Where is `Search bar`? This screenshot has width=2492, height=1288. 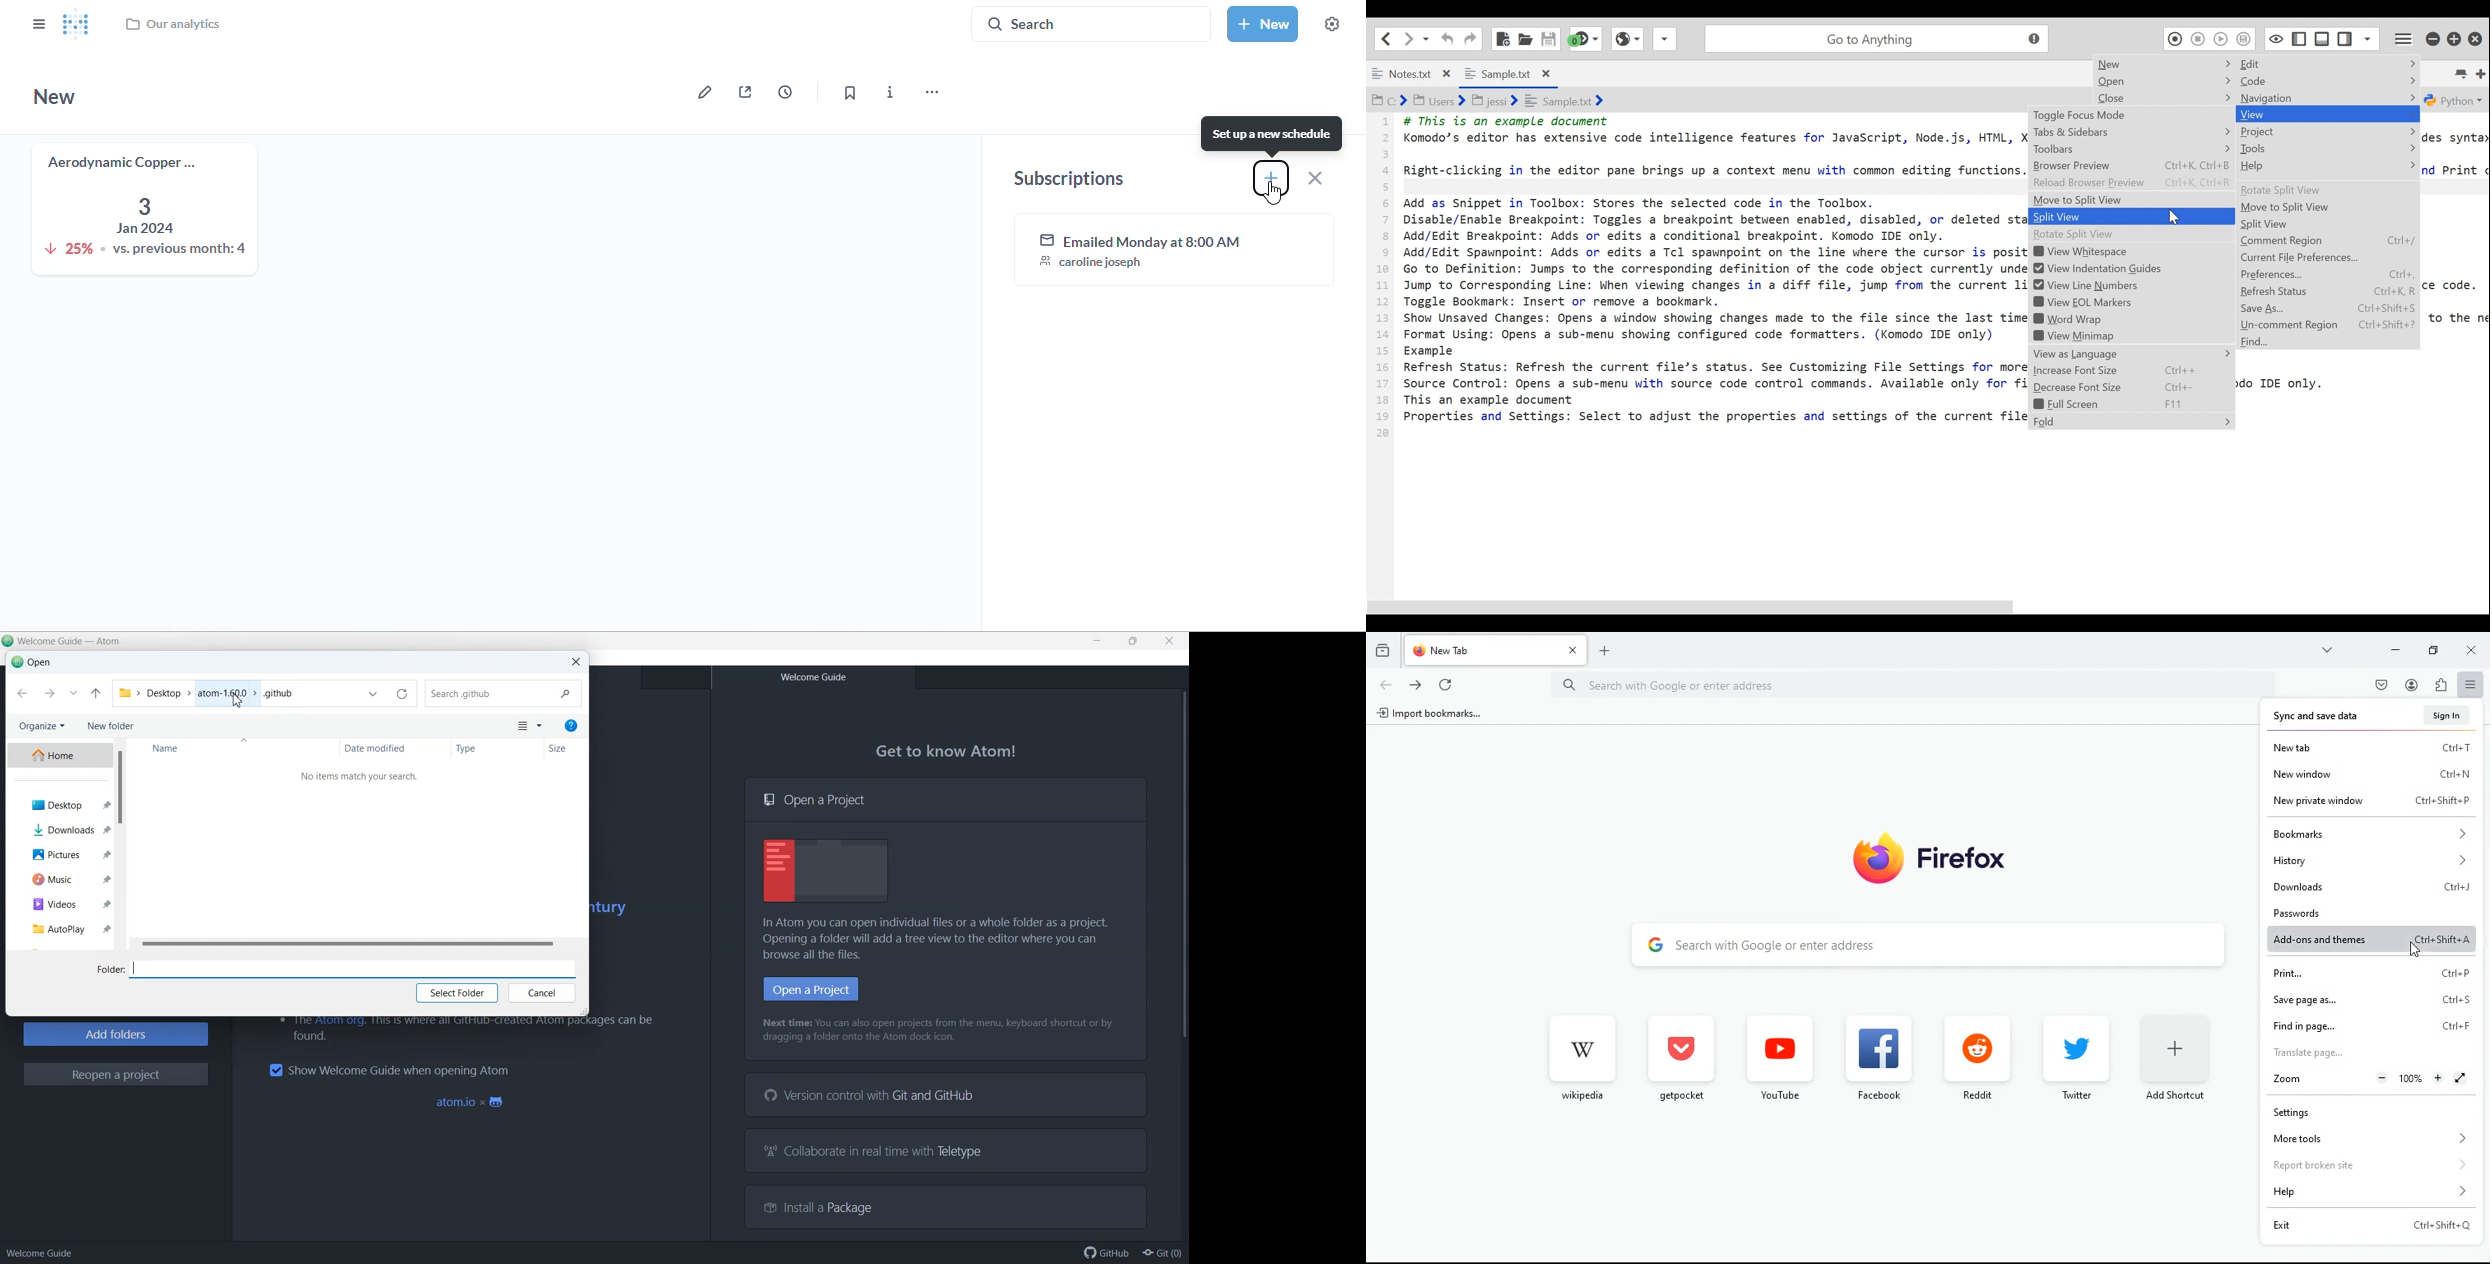 Search bar is located at coordinates (1924, 686).